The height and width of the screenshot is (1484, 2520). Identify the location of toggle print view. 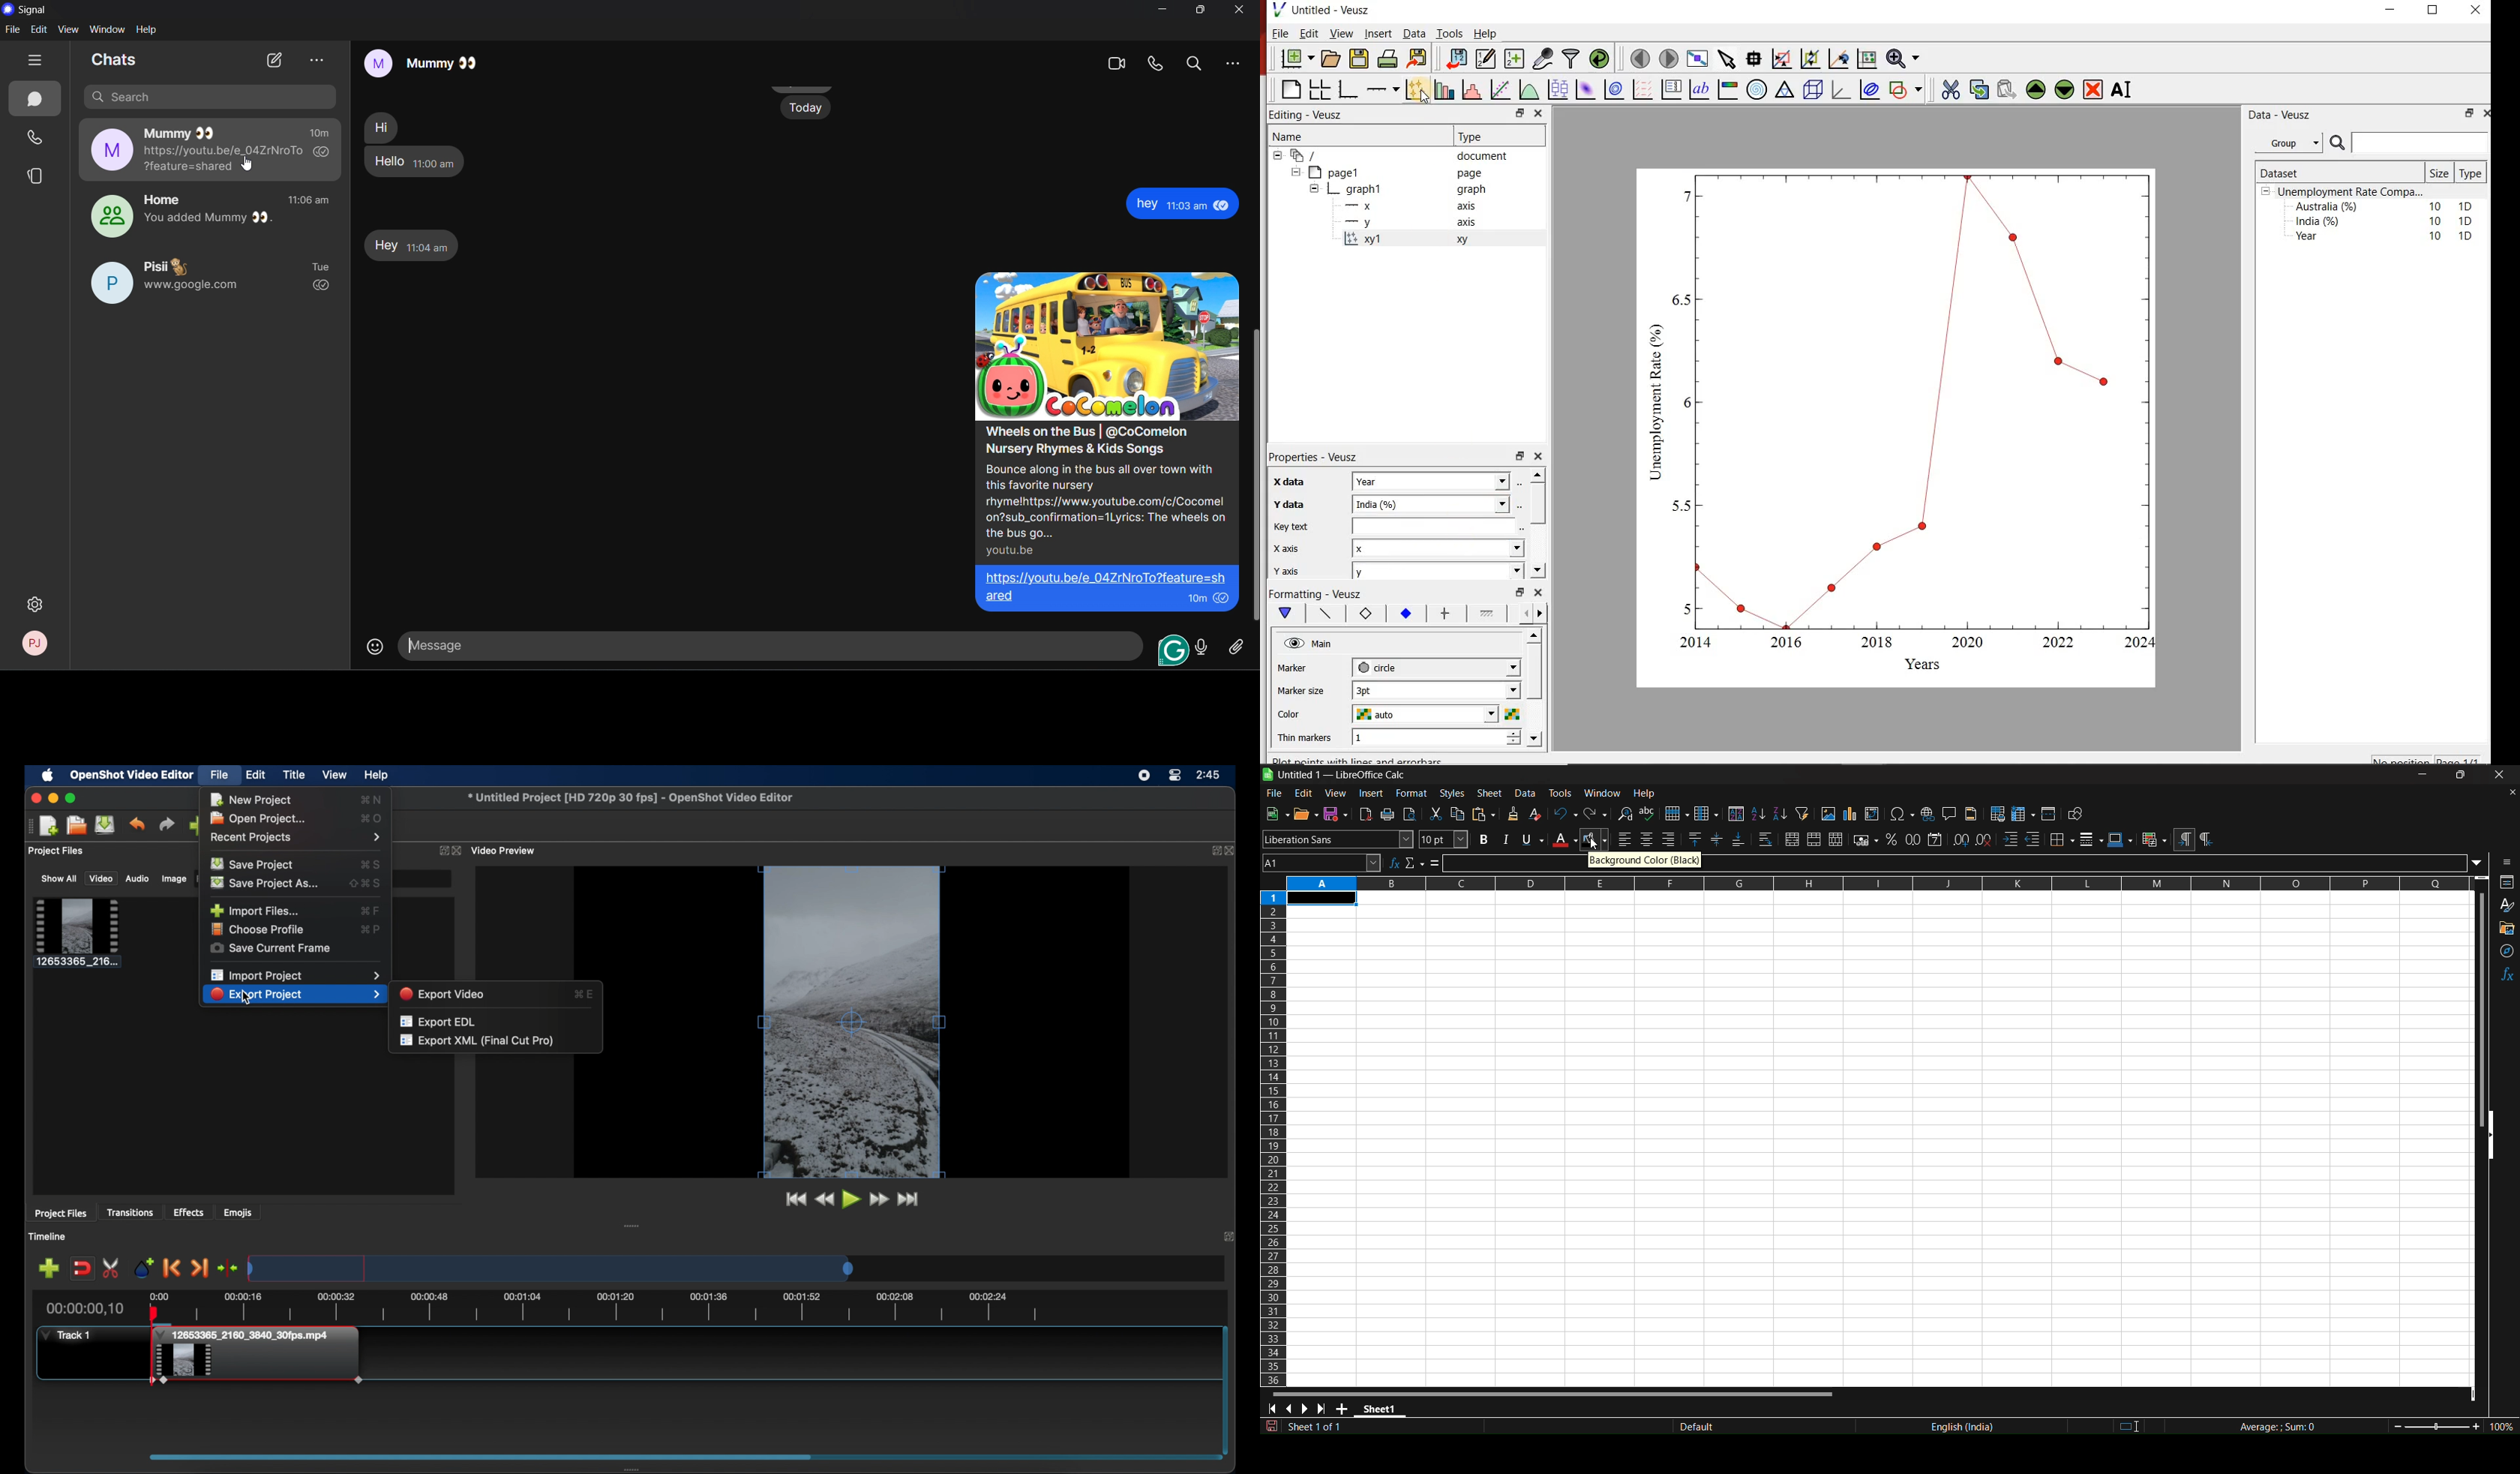
(1411, 813).